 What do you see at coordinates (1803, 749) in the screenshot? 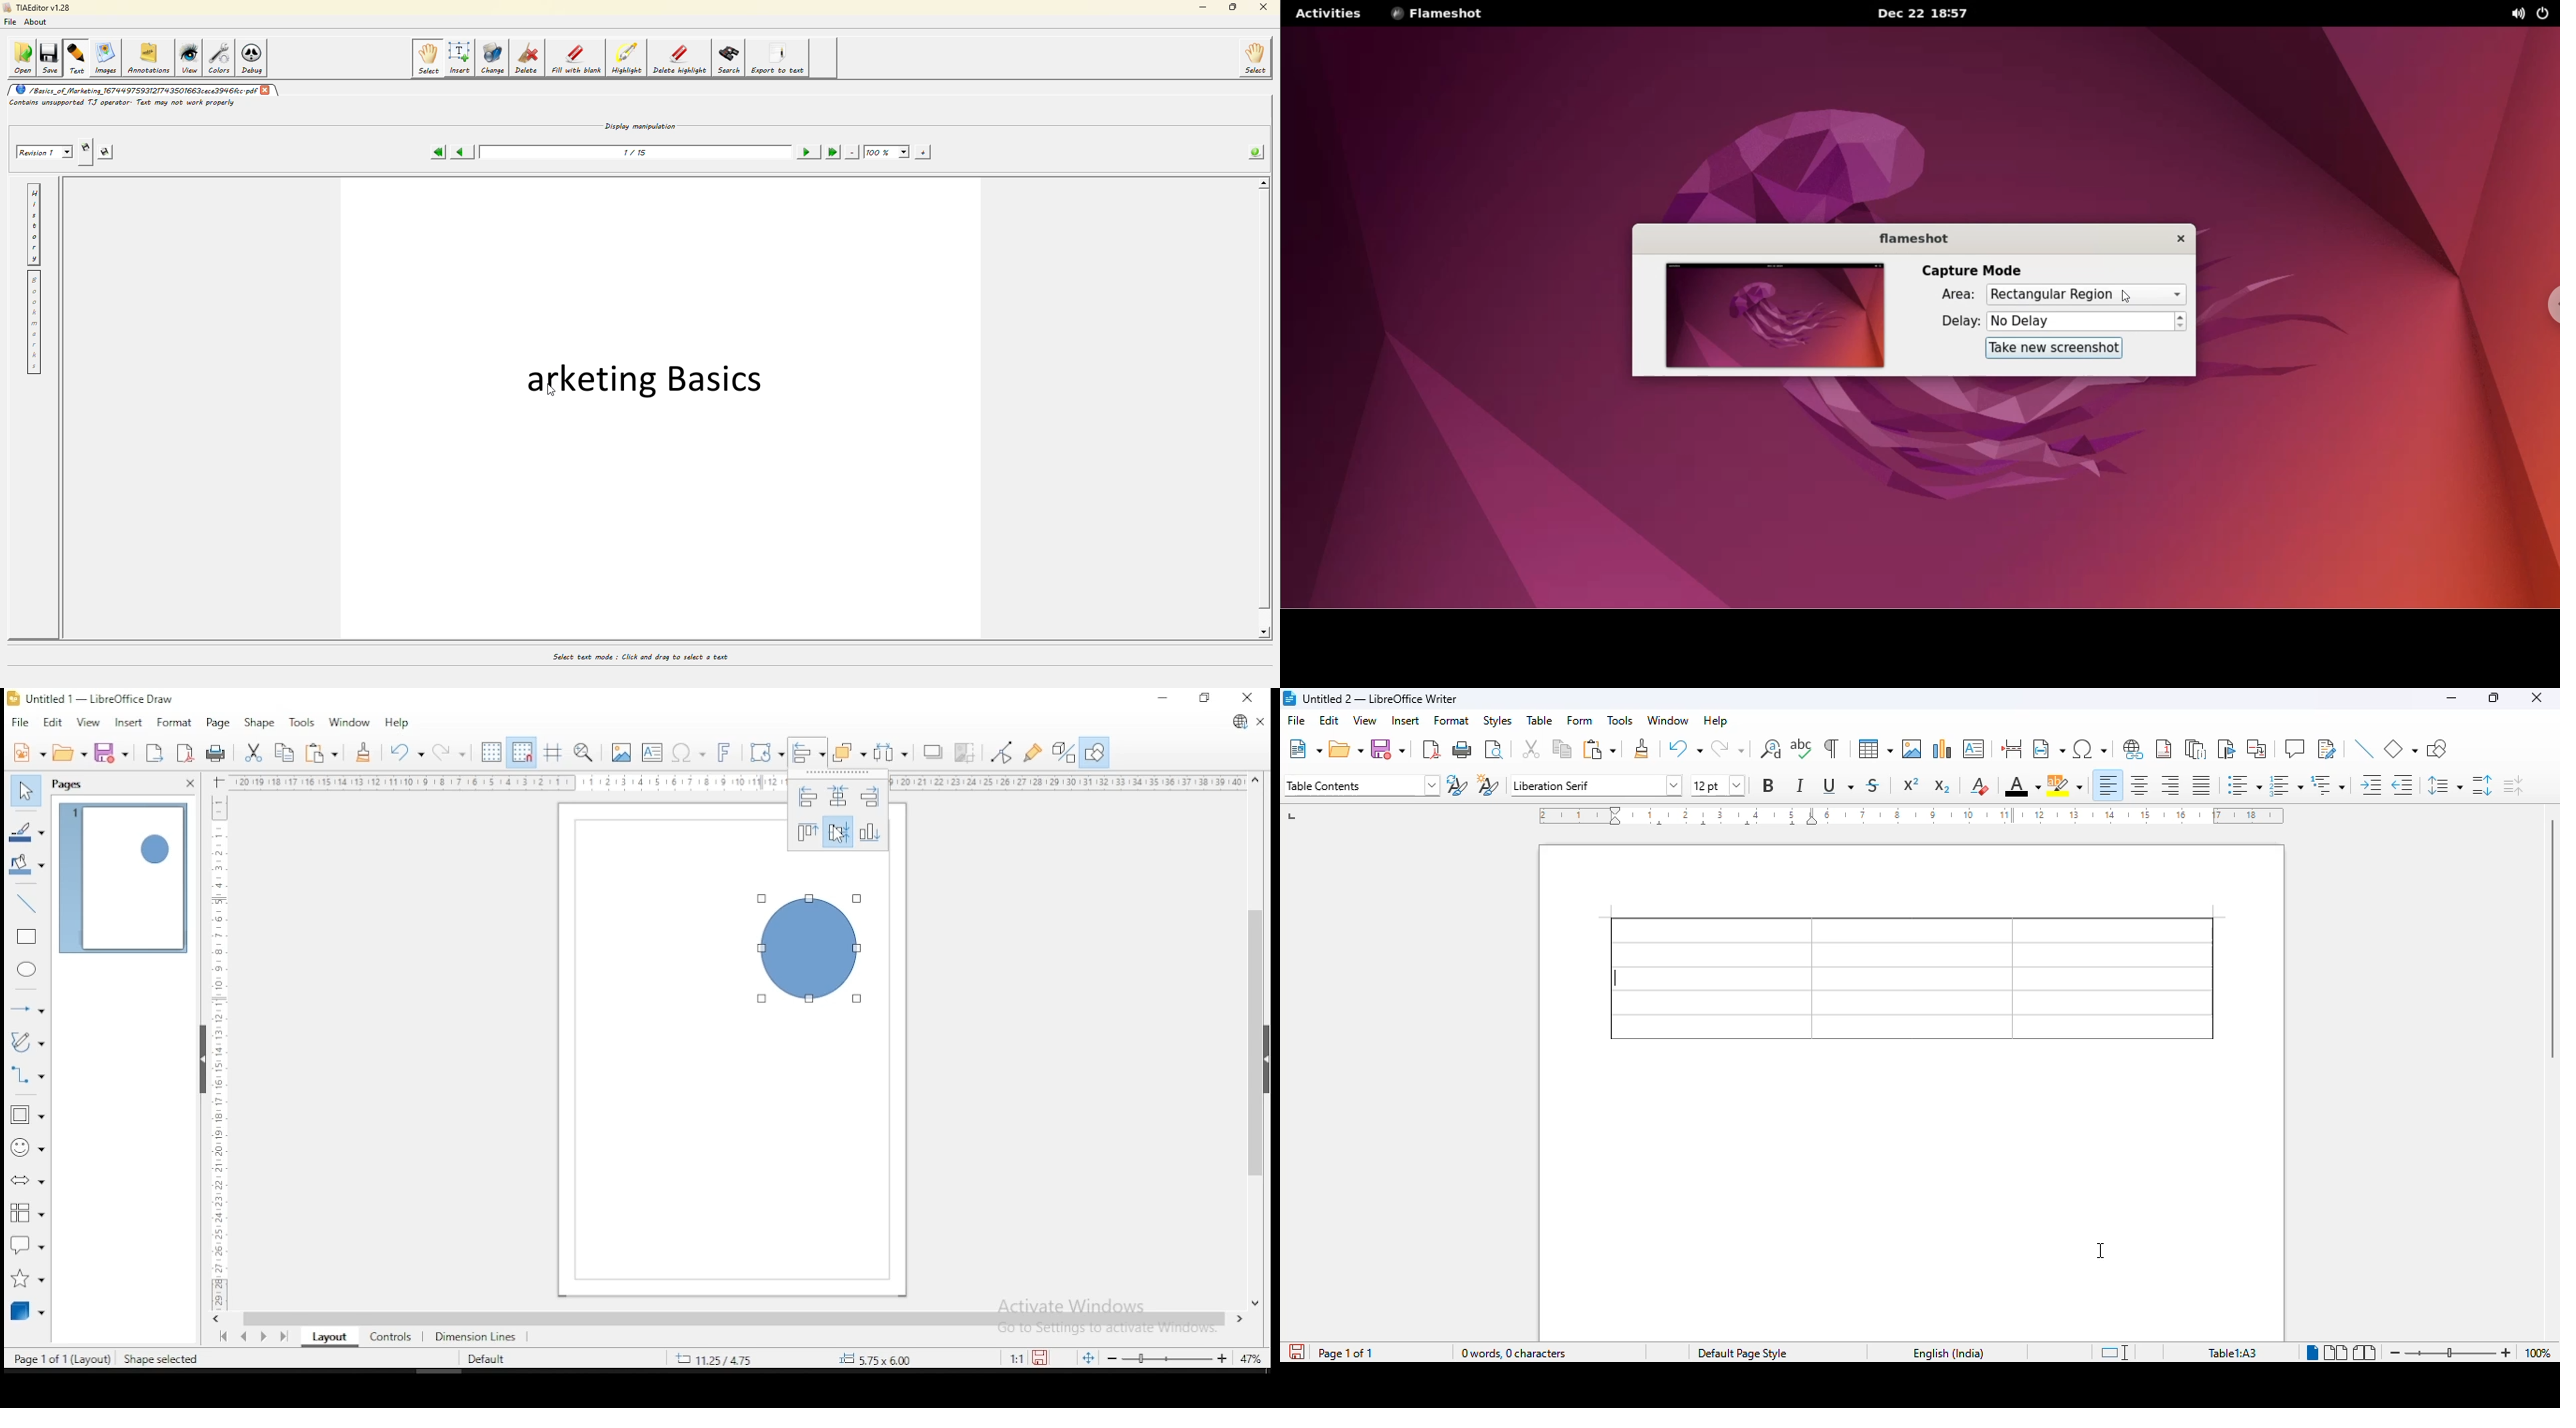
I see `spelling` at bounding box center [1803, 749].